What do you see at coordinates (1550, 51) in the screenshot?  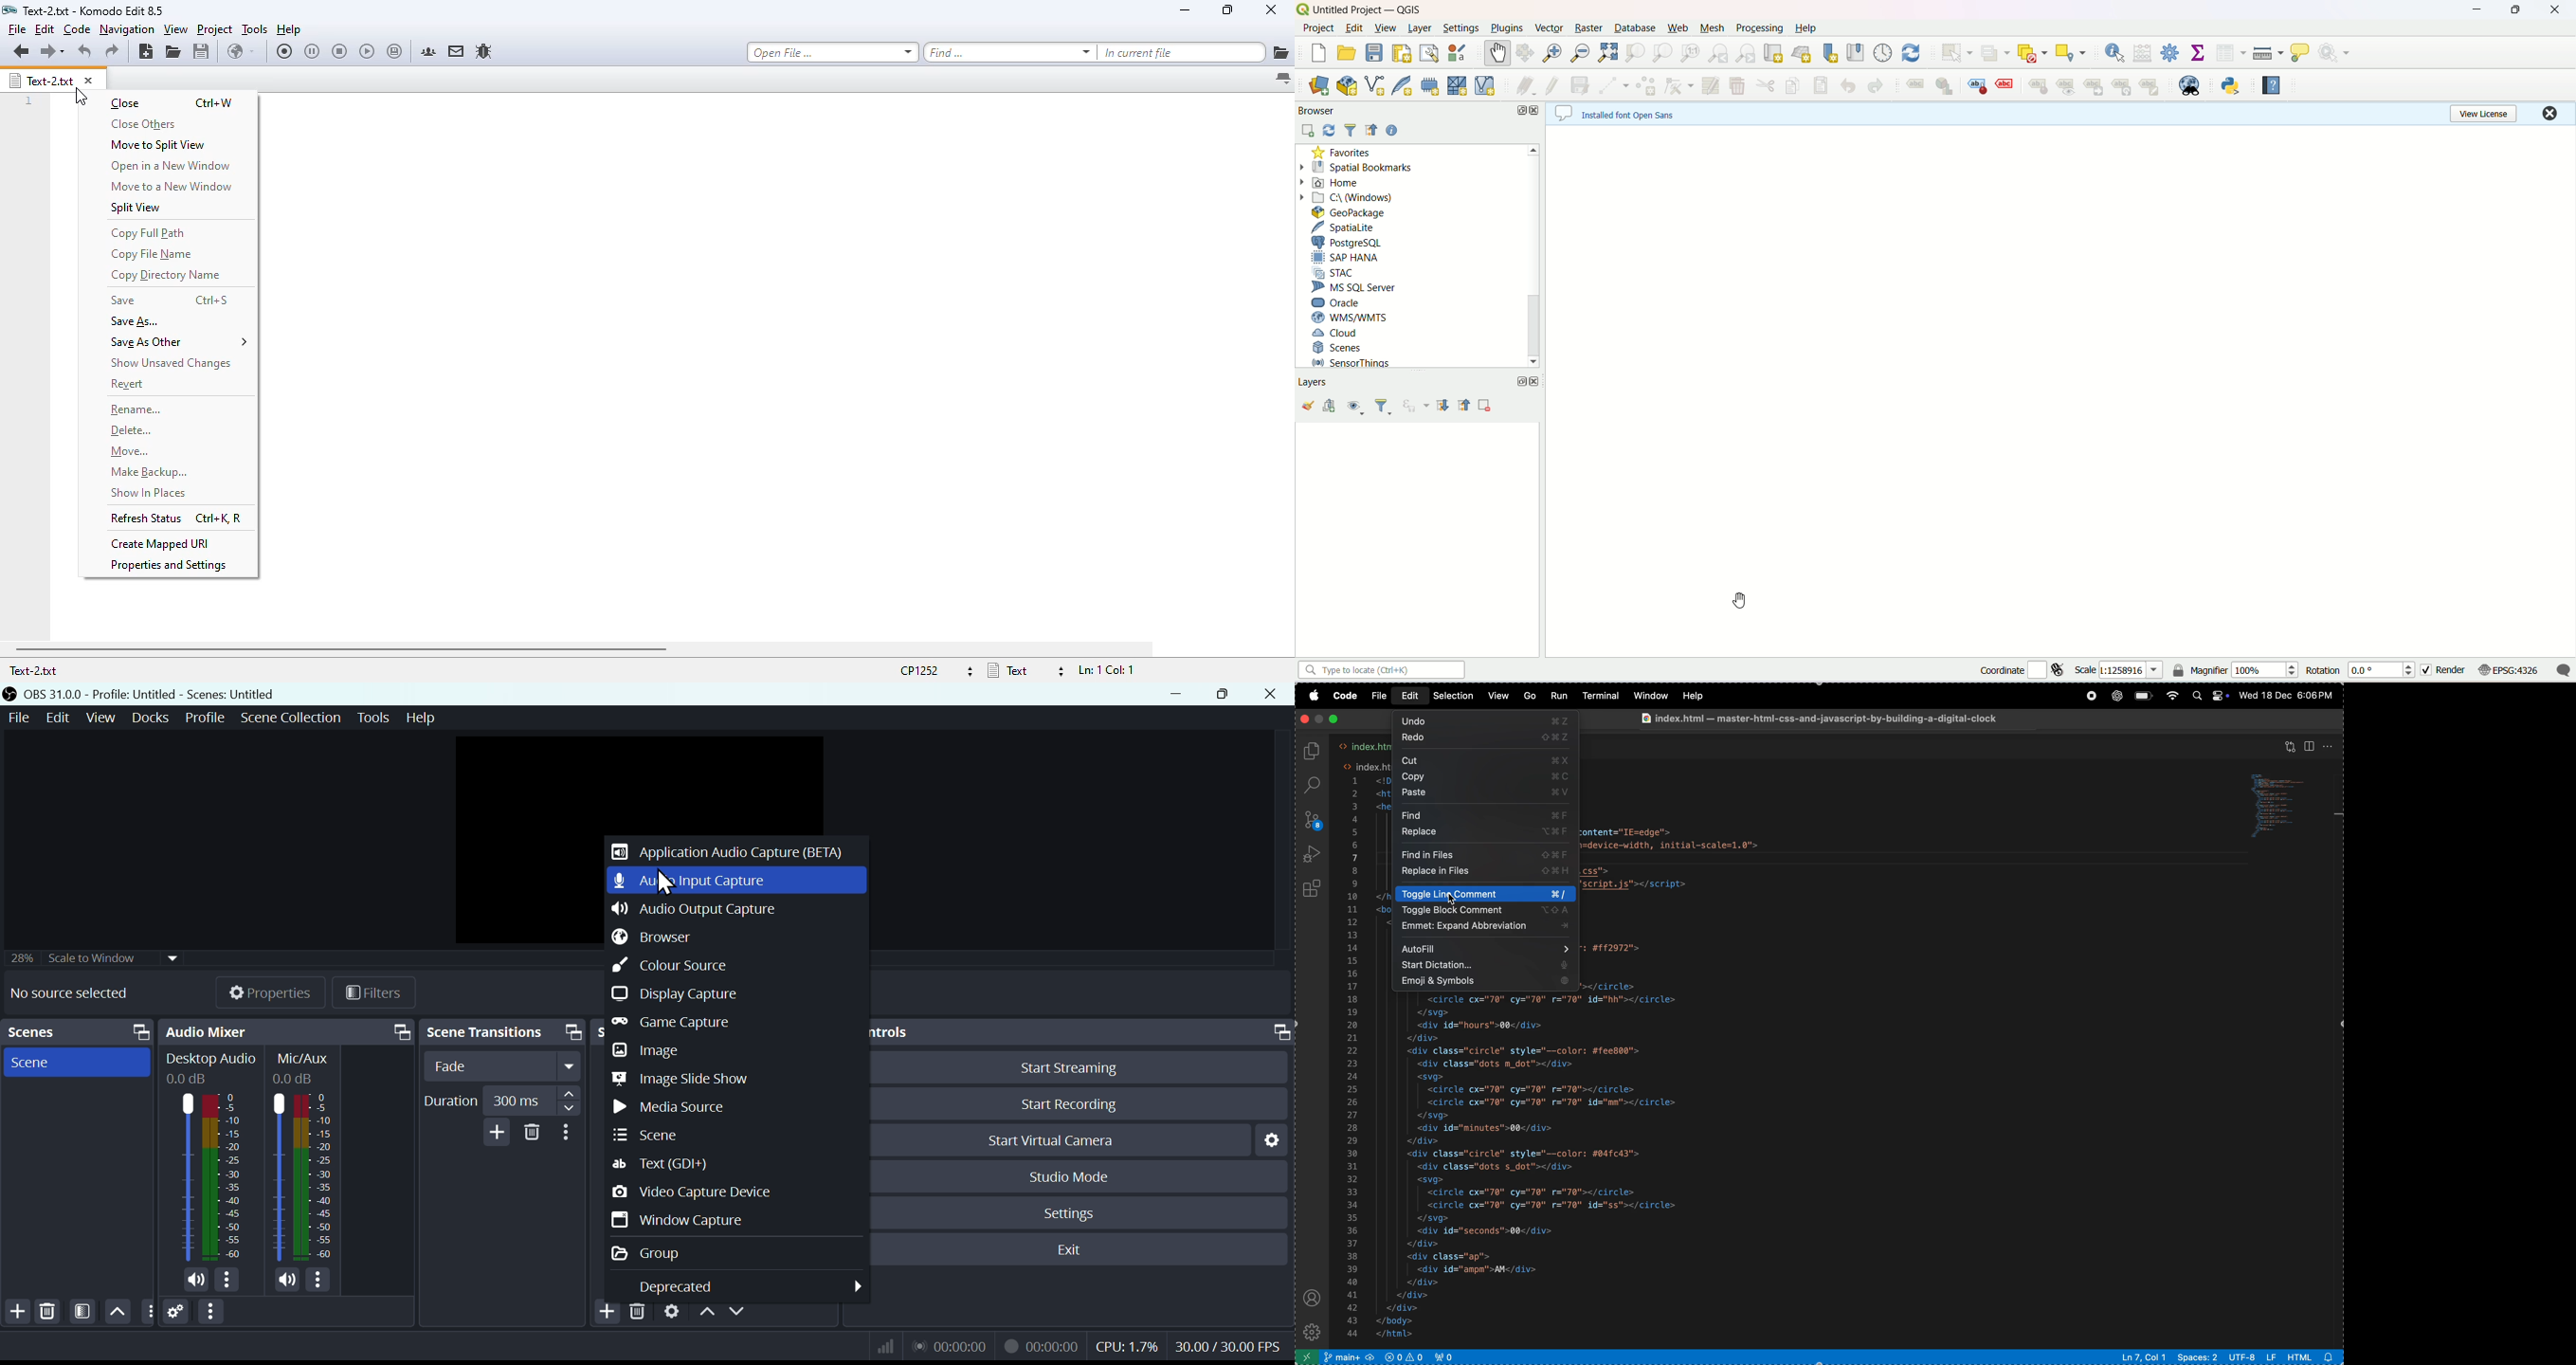 I see `zoom in` at bounding box center [1550, 51].